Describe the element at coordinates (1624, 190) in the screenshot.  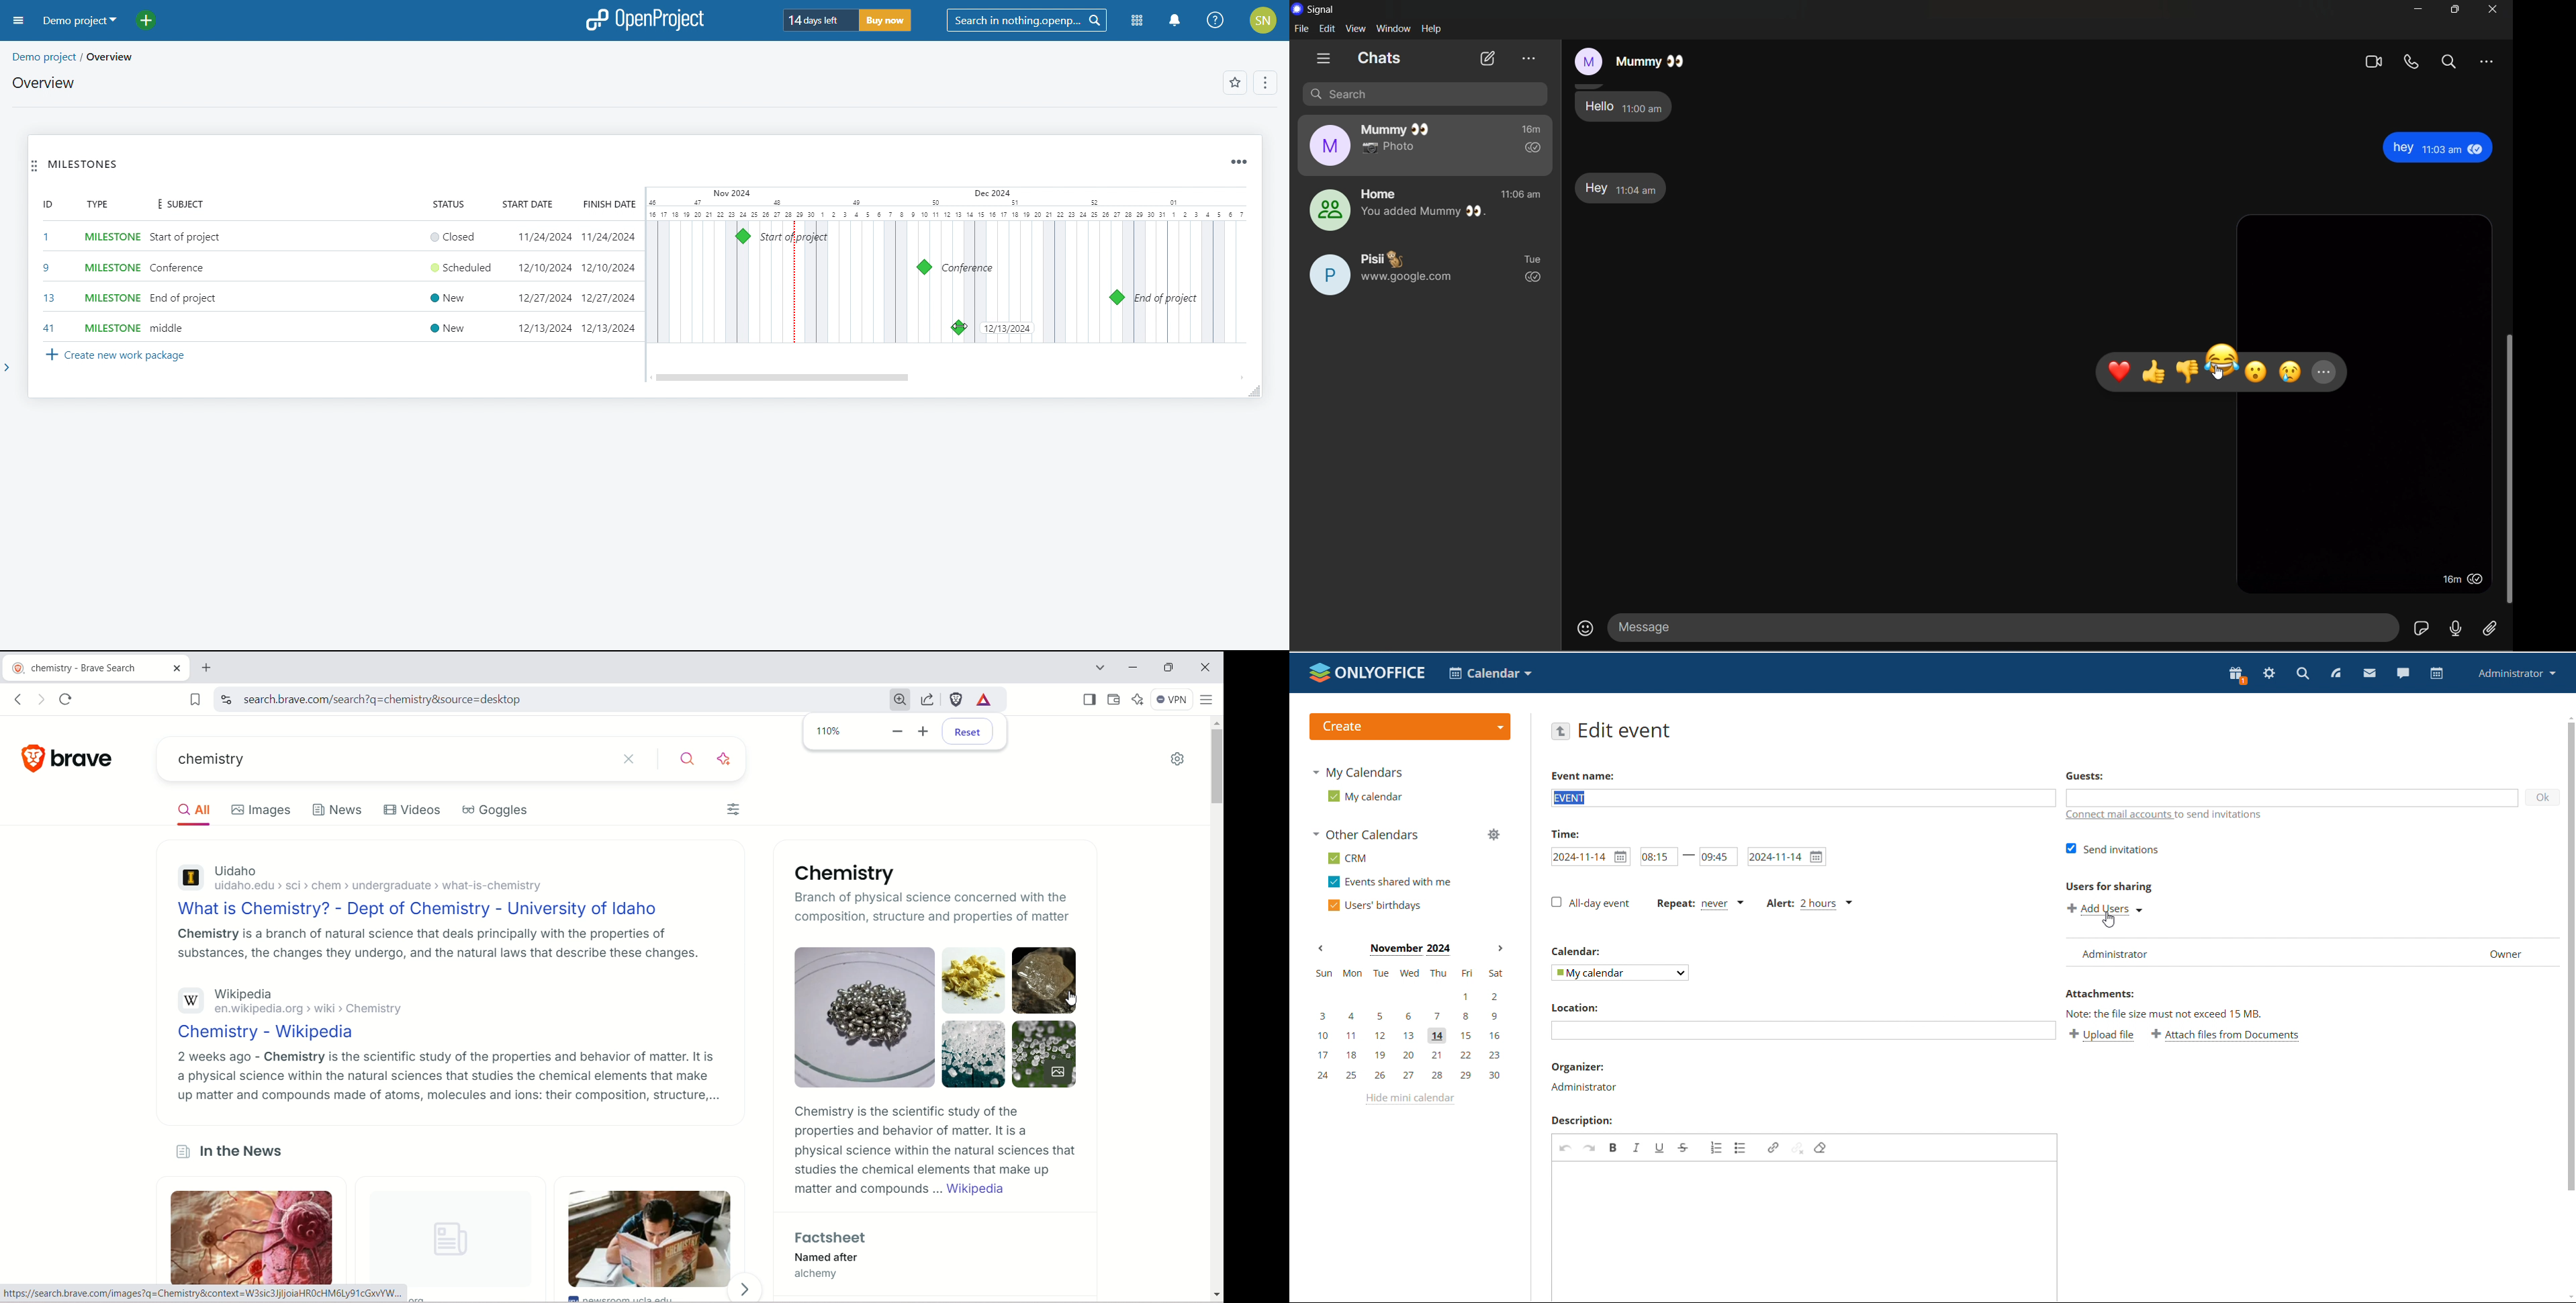
I see `hey message` at that location.